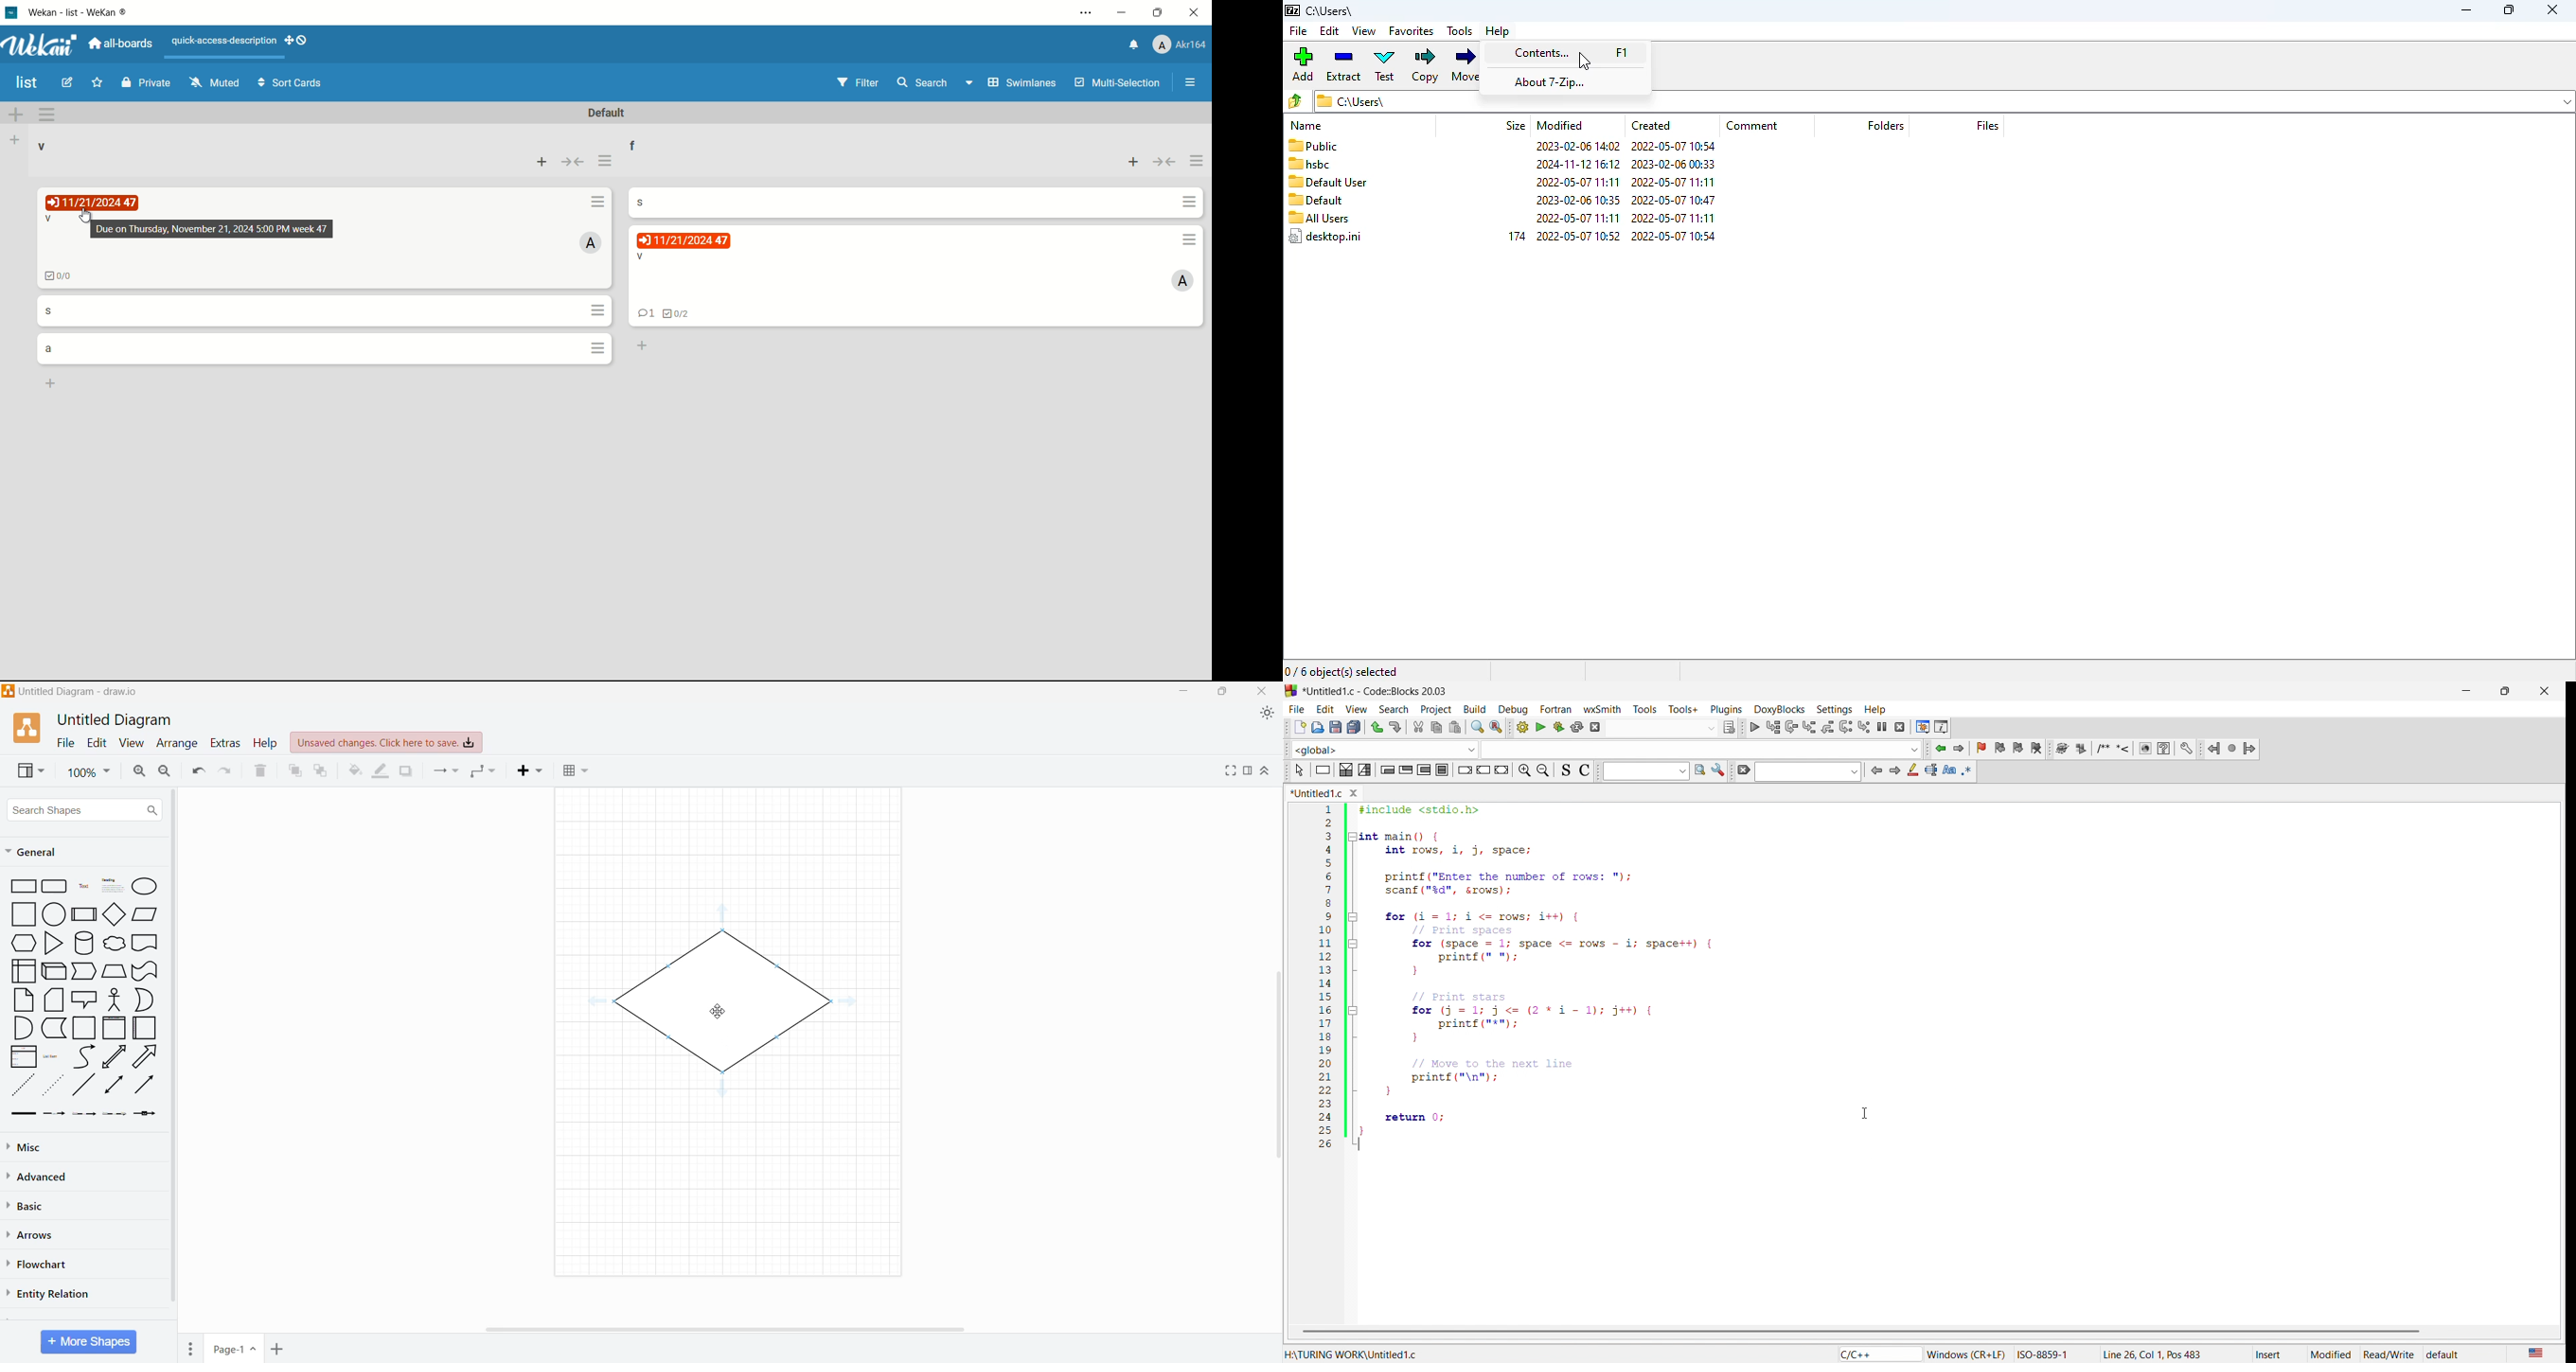 The width and height of the screenshot is (2576, 1372). Describe the element at coordinates (16, 12) in the screenshot. I see `wekan icon` at that location.